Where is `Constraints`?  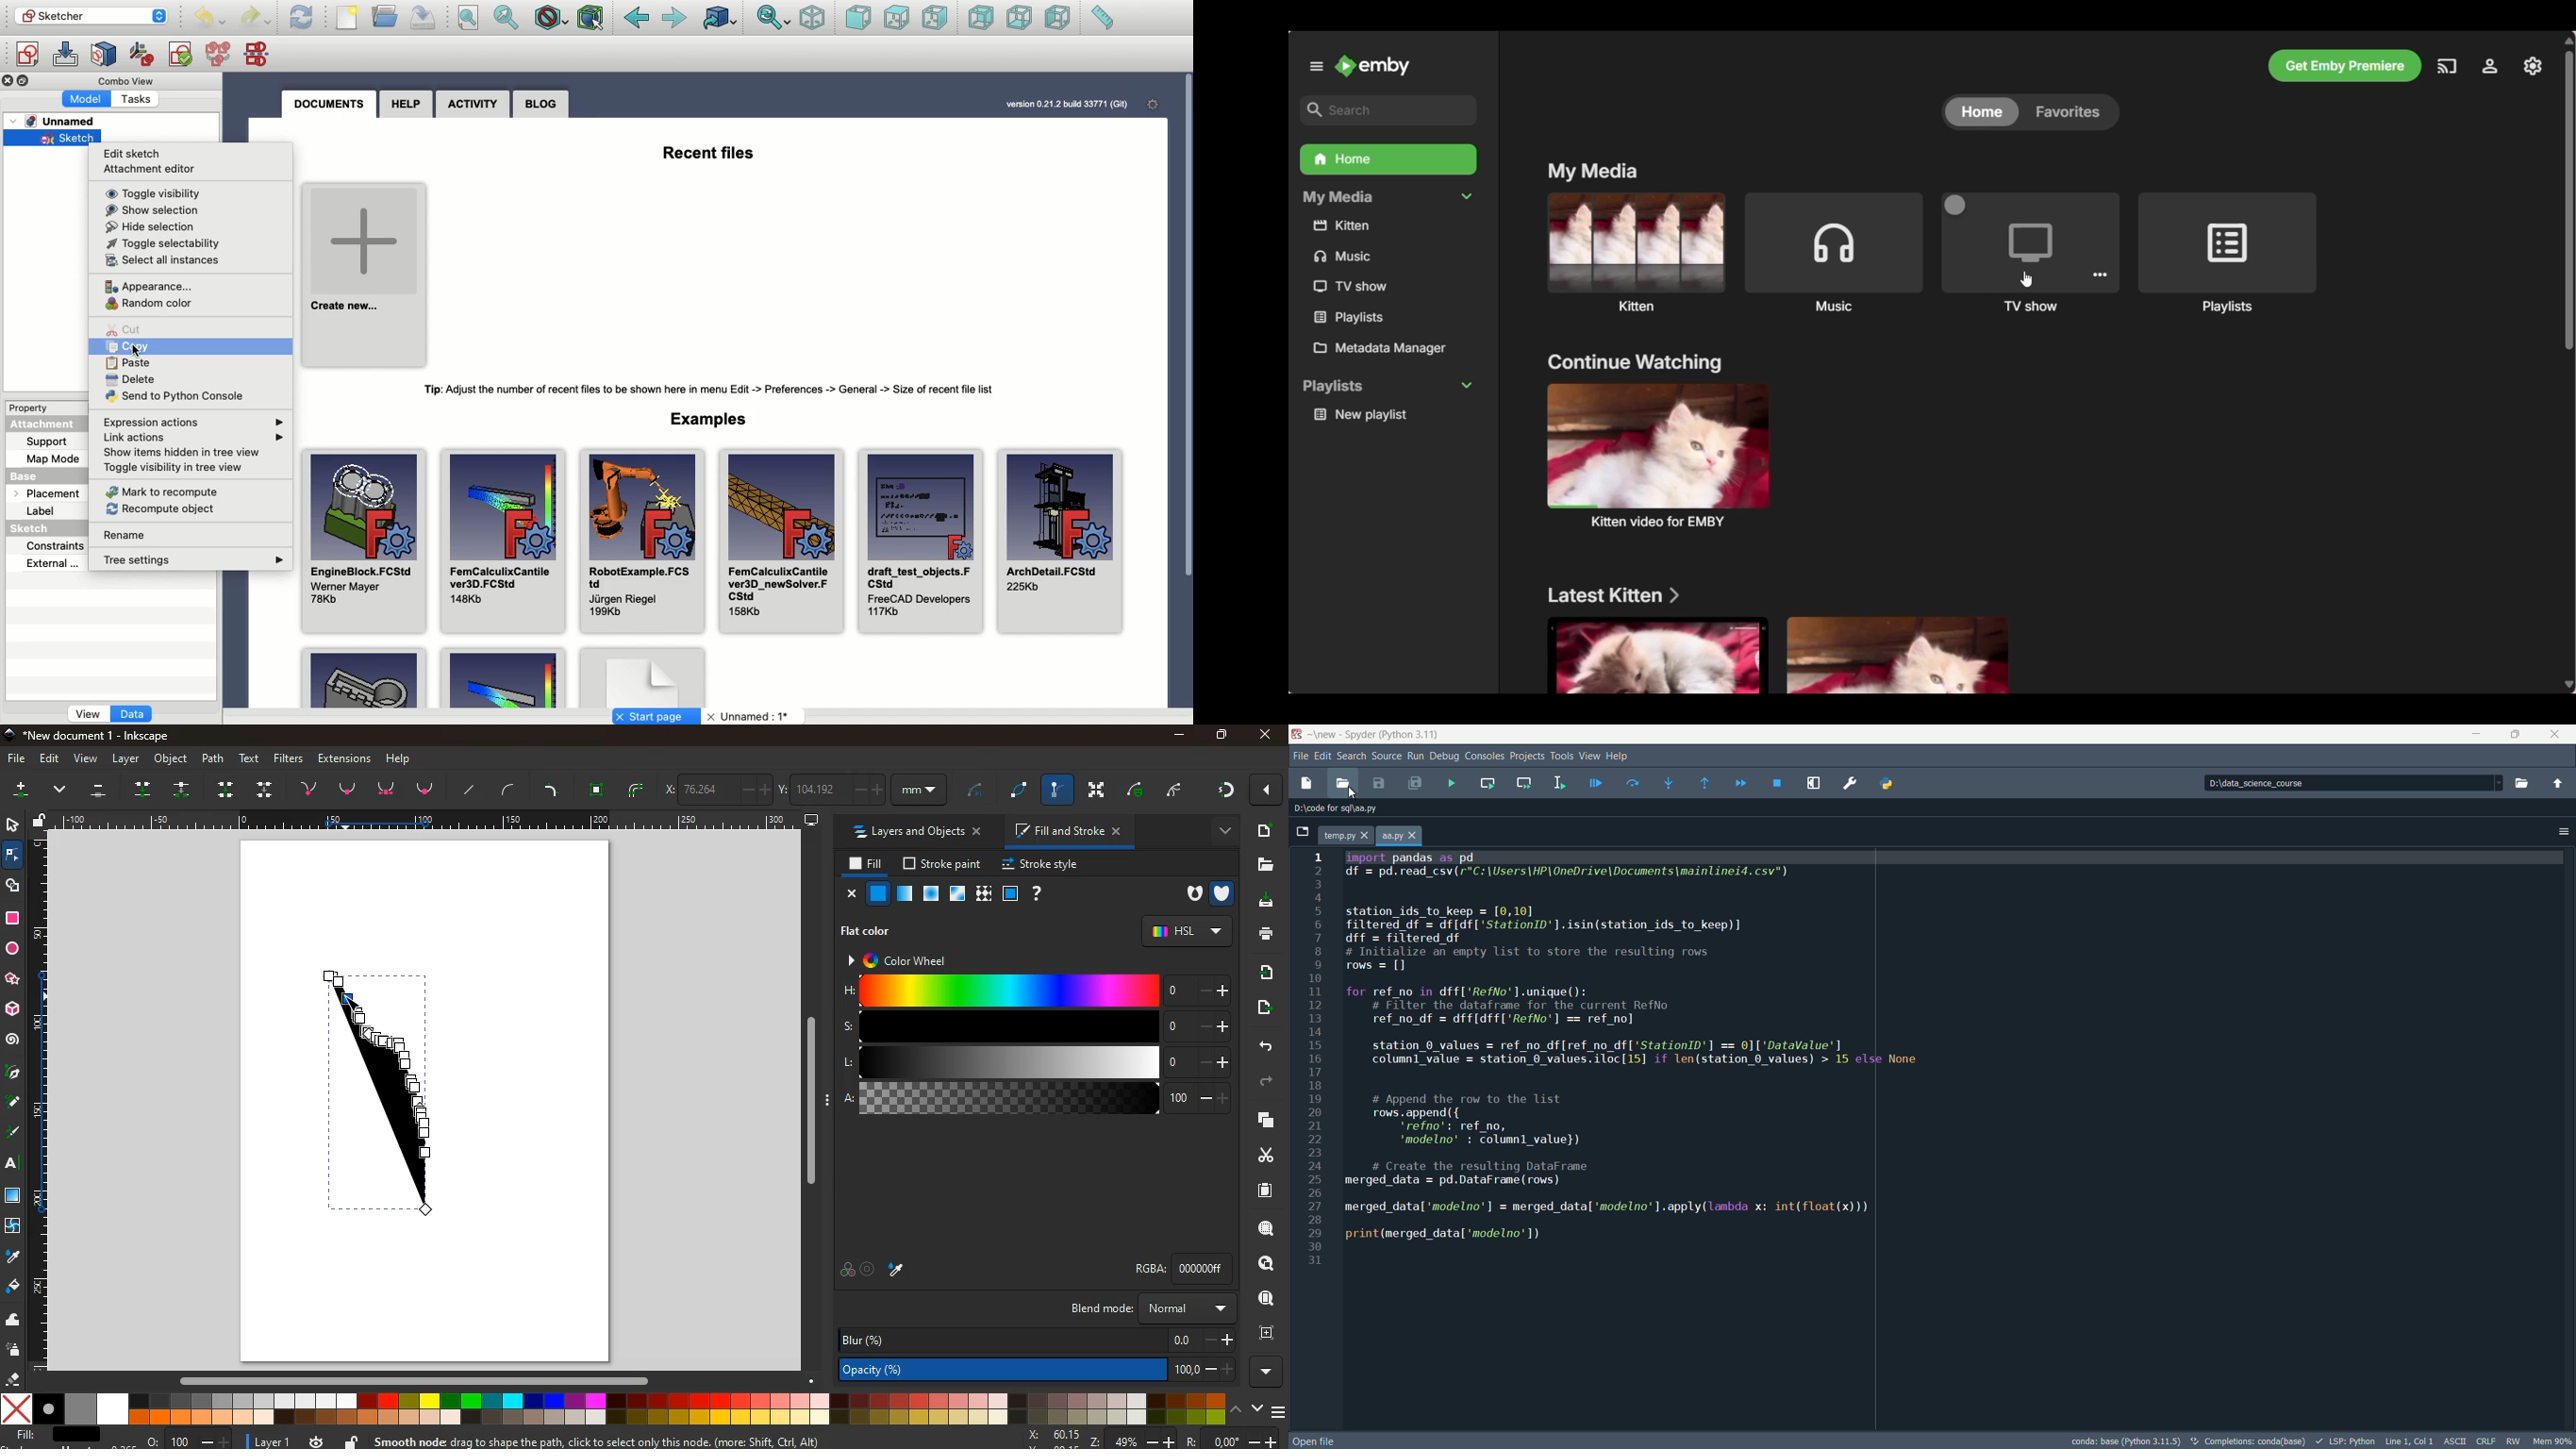
Constraints is located at coordinates (59, 545).